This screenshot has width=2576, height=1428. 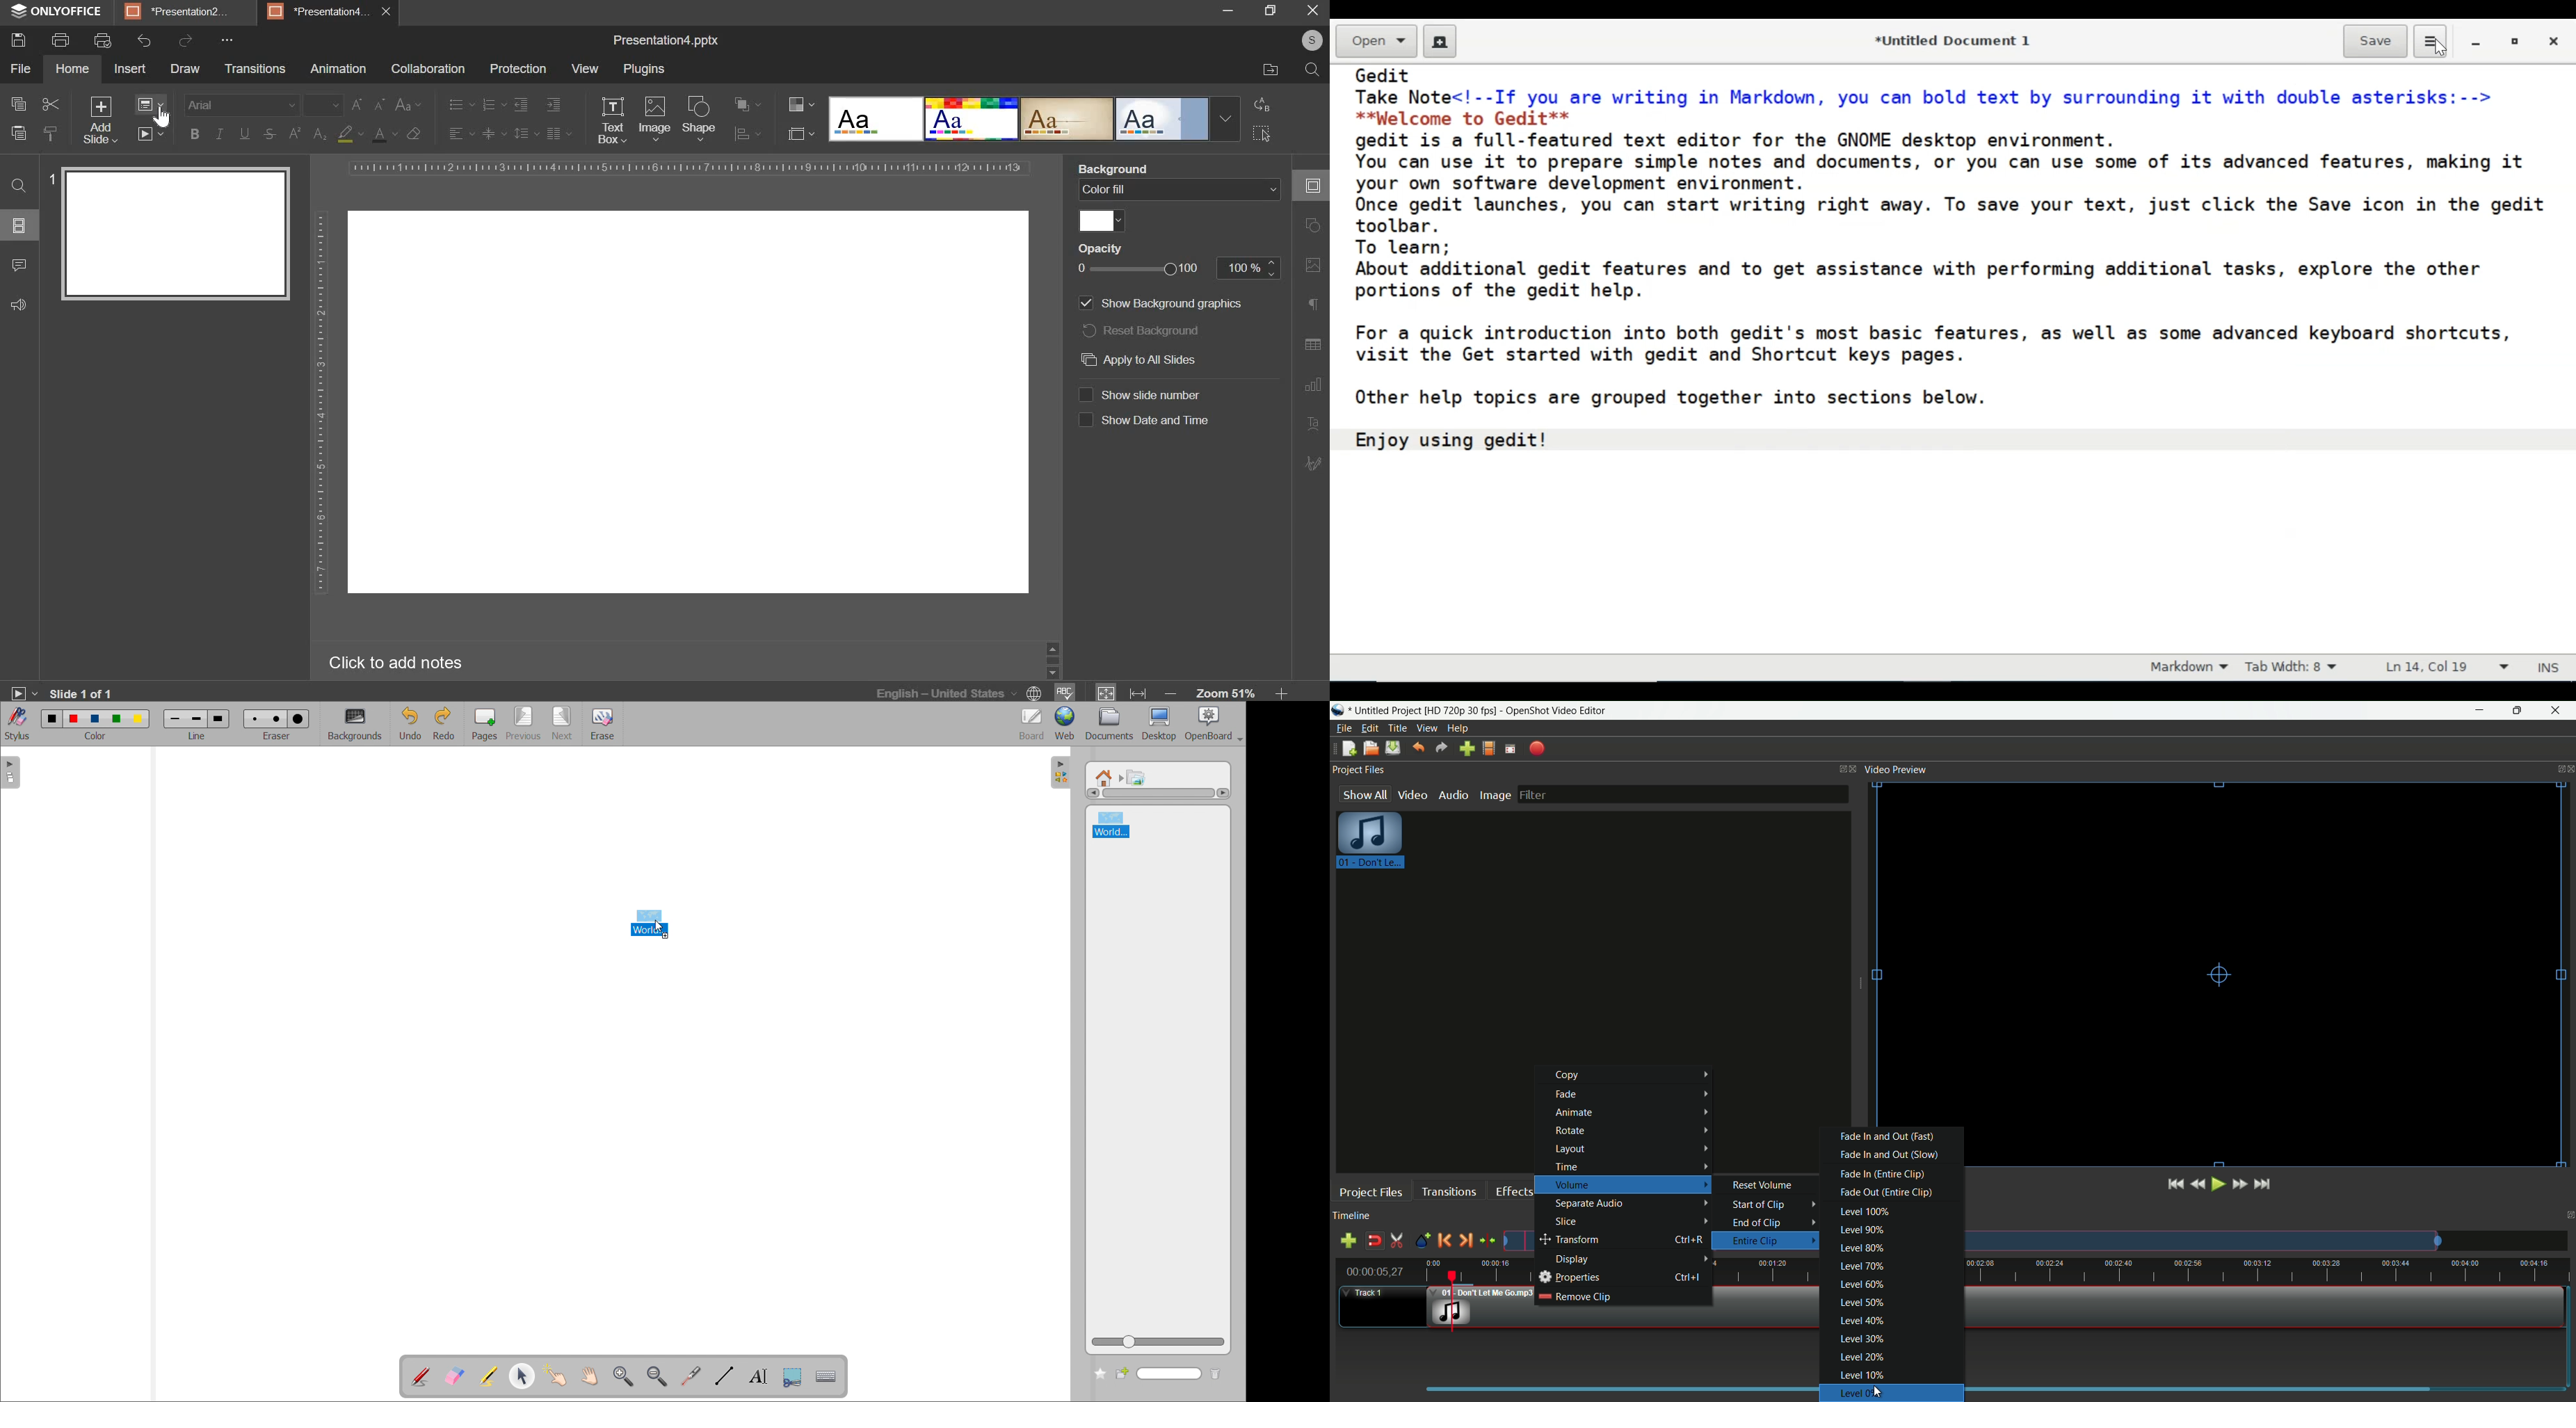 What do you see at coordinates (156, 107) in the screenshot?
I see `change slide layout` at bounding box center [156, 107].